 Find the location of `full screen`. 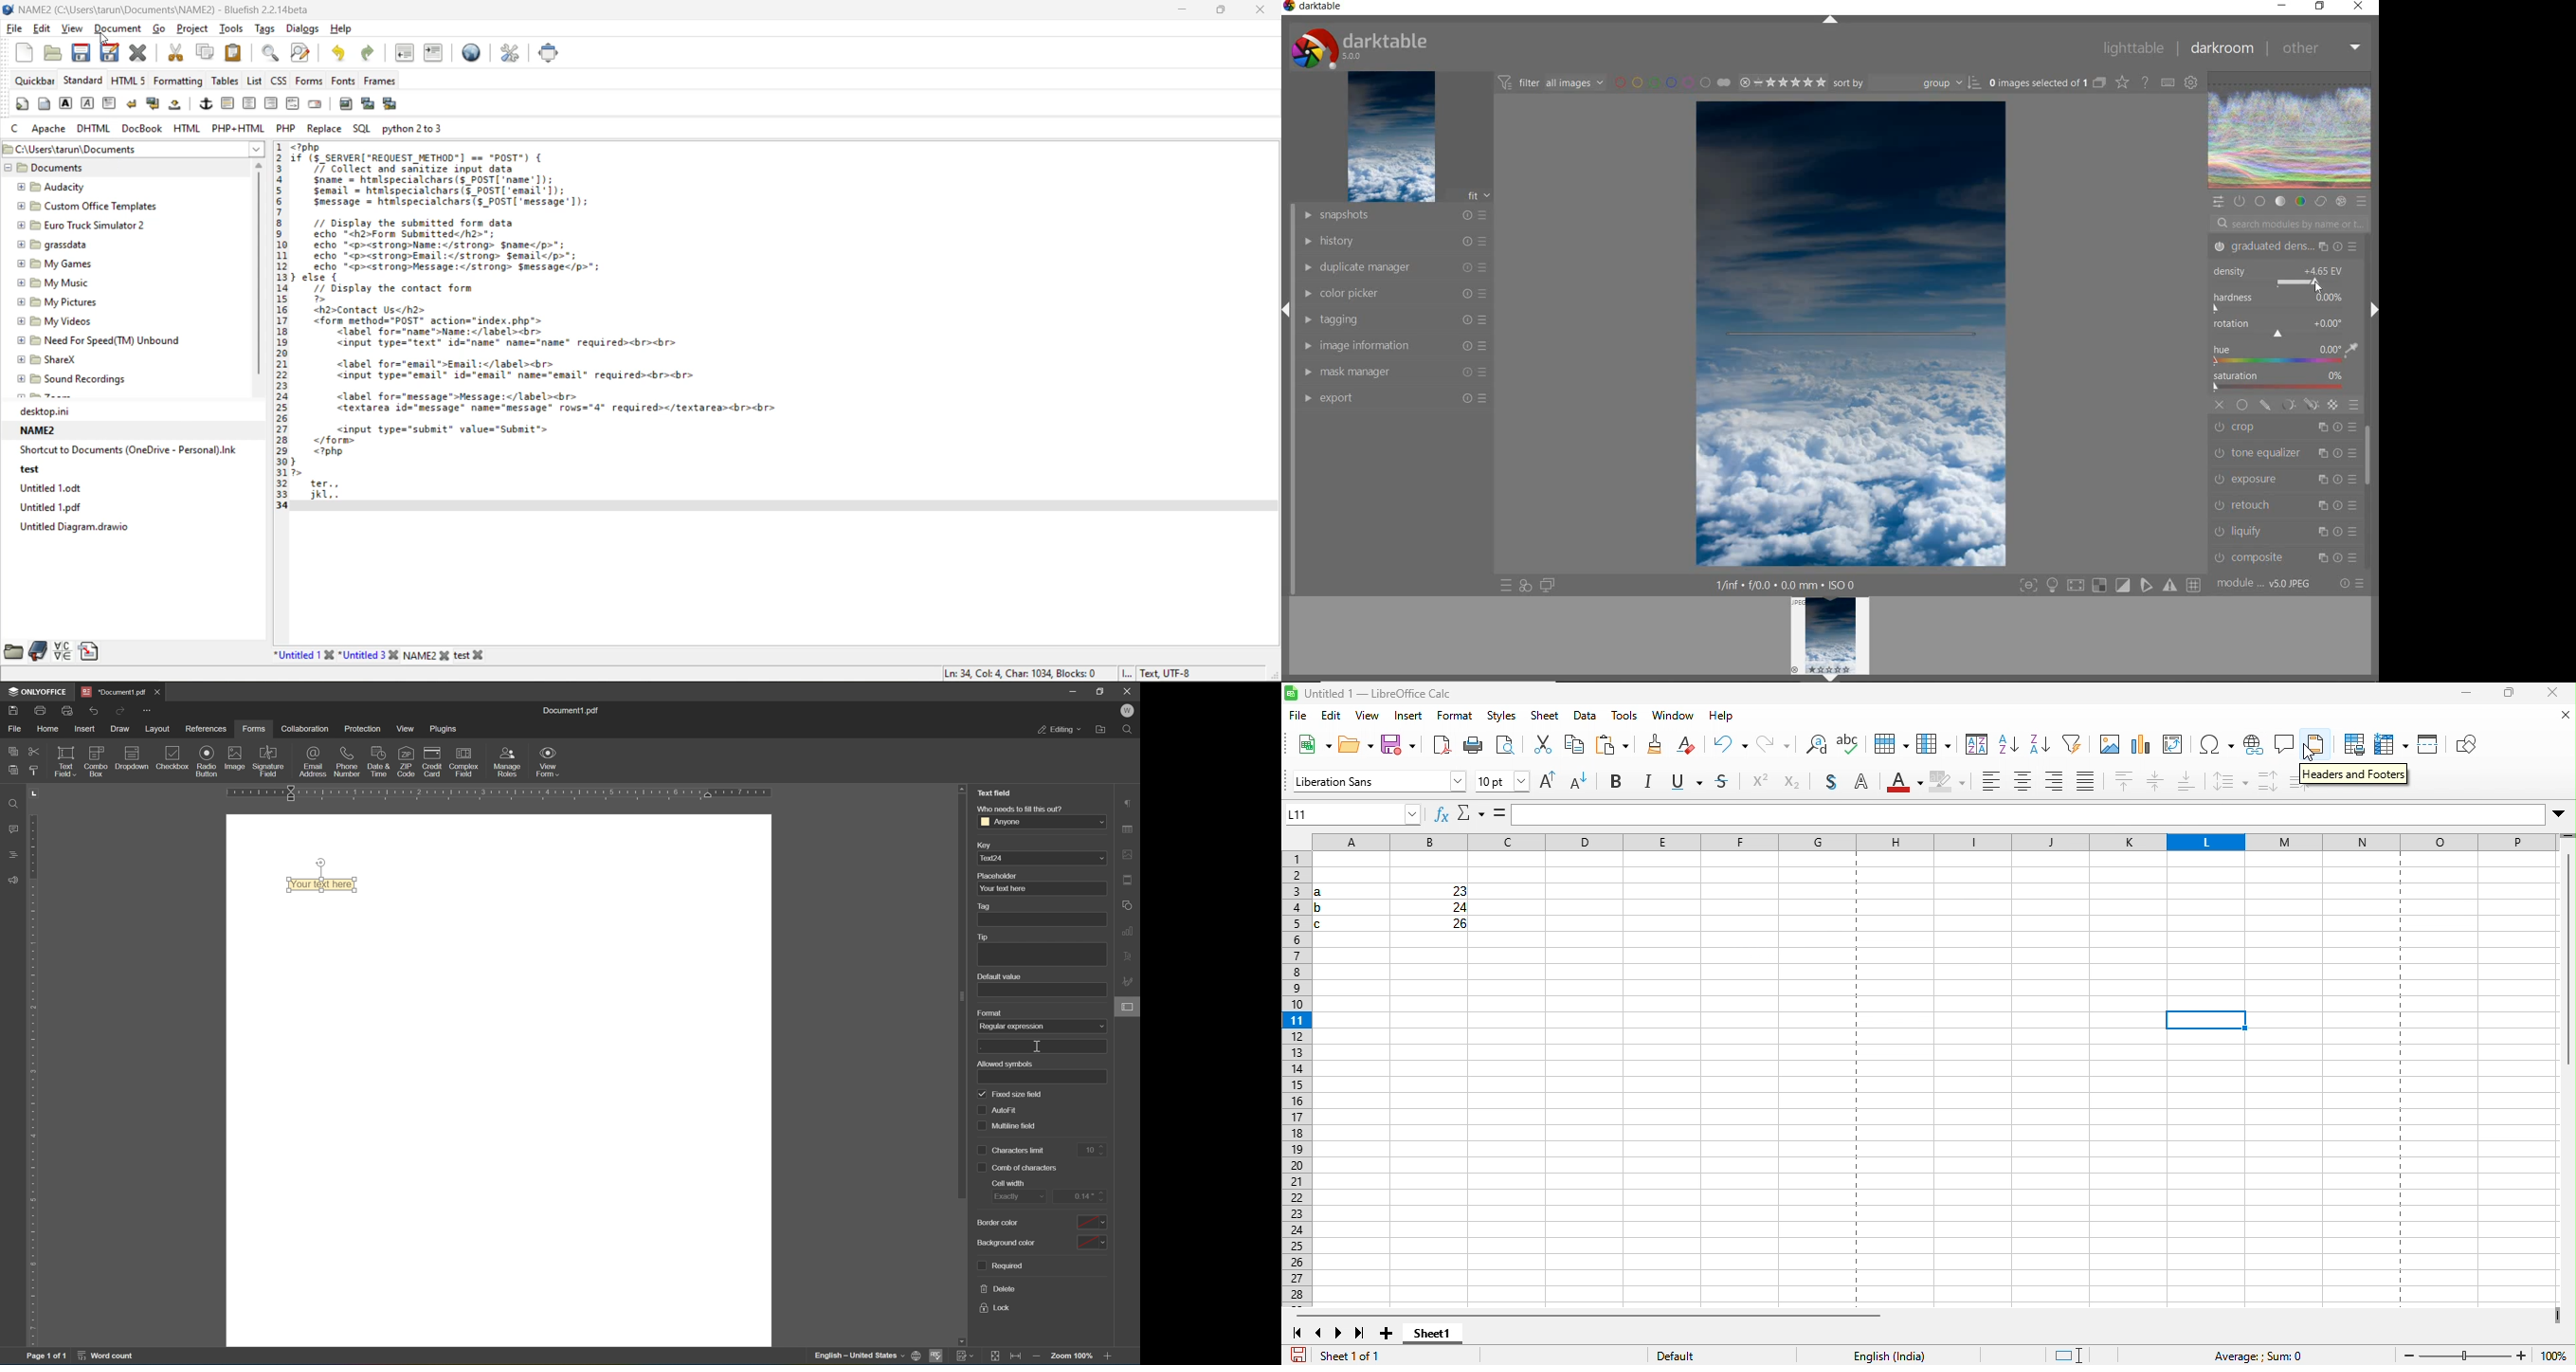

full screen is located at coordinates (548, 51).